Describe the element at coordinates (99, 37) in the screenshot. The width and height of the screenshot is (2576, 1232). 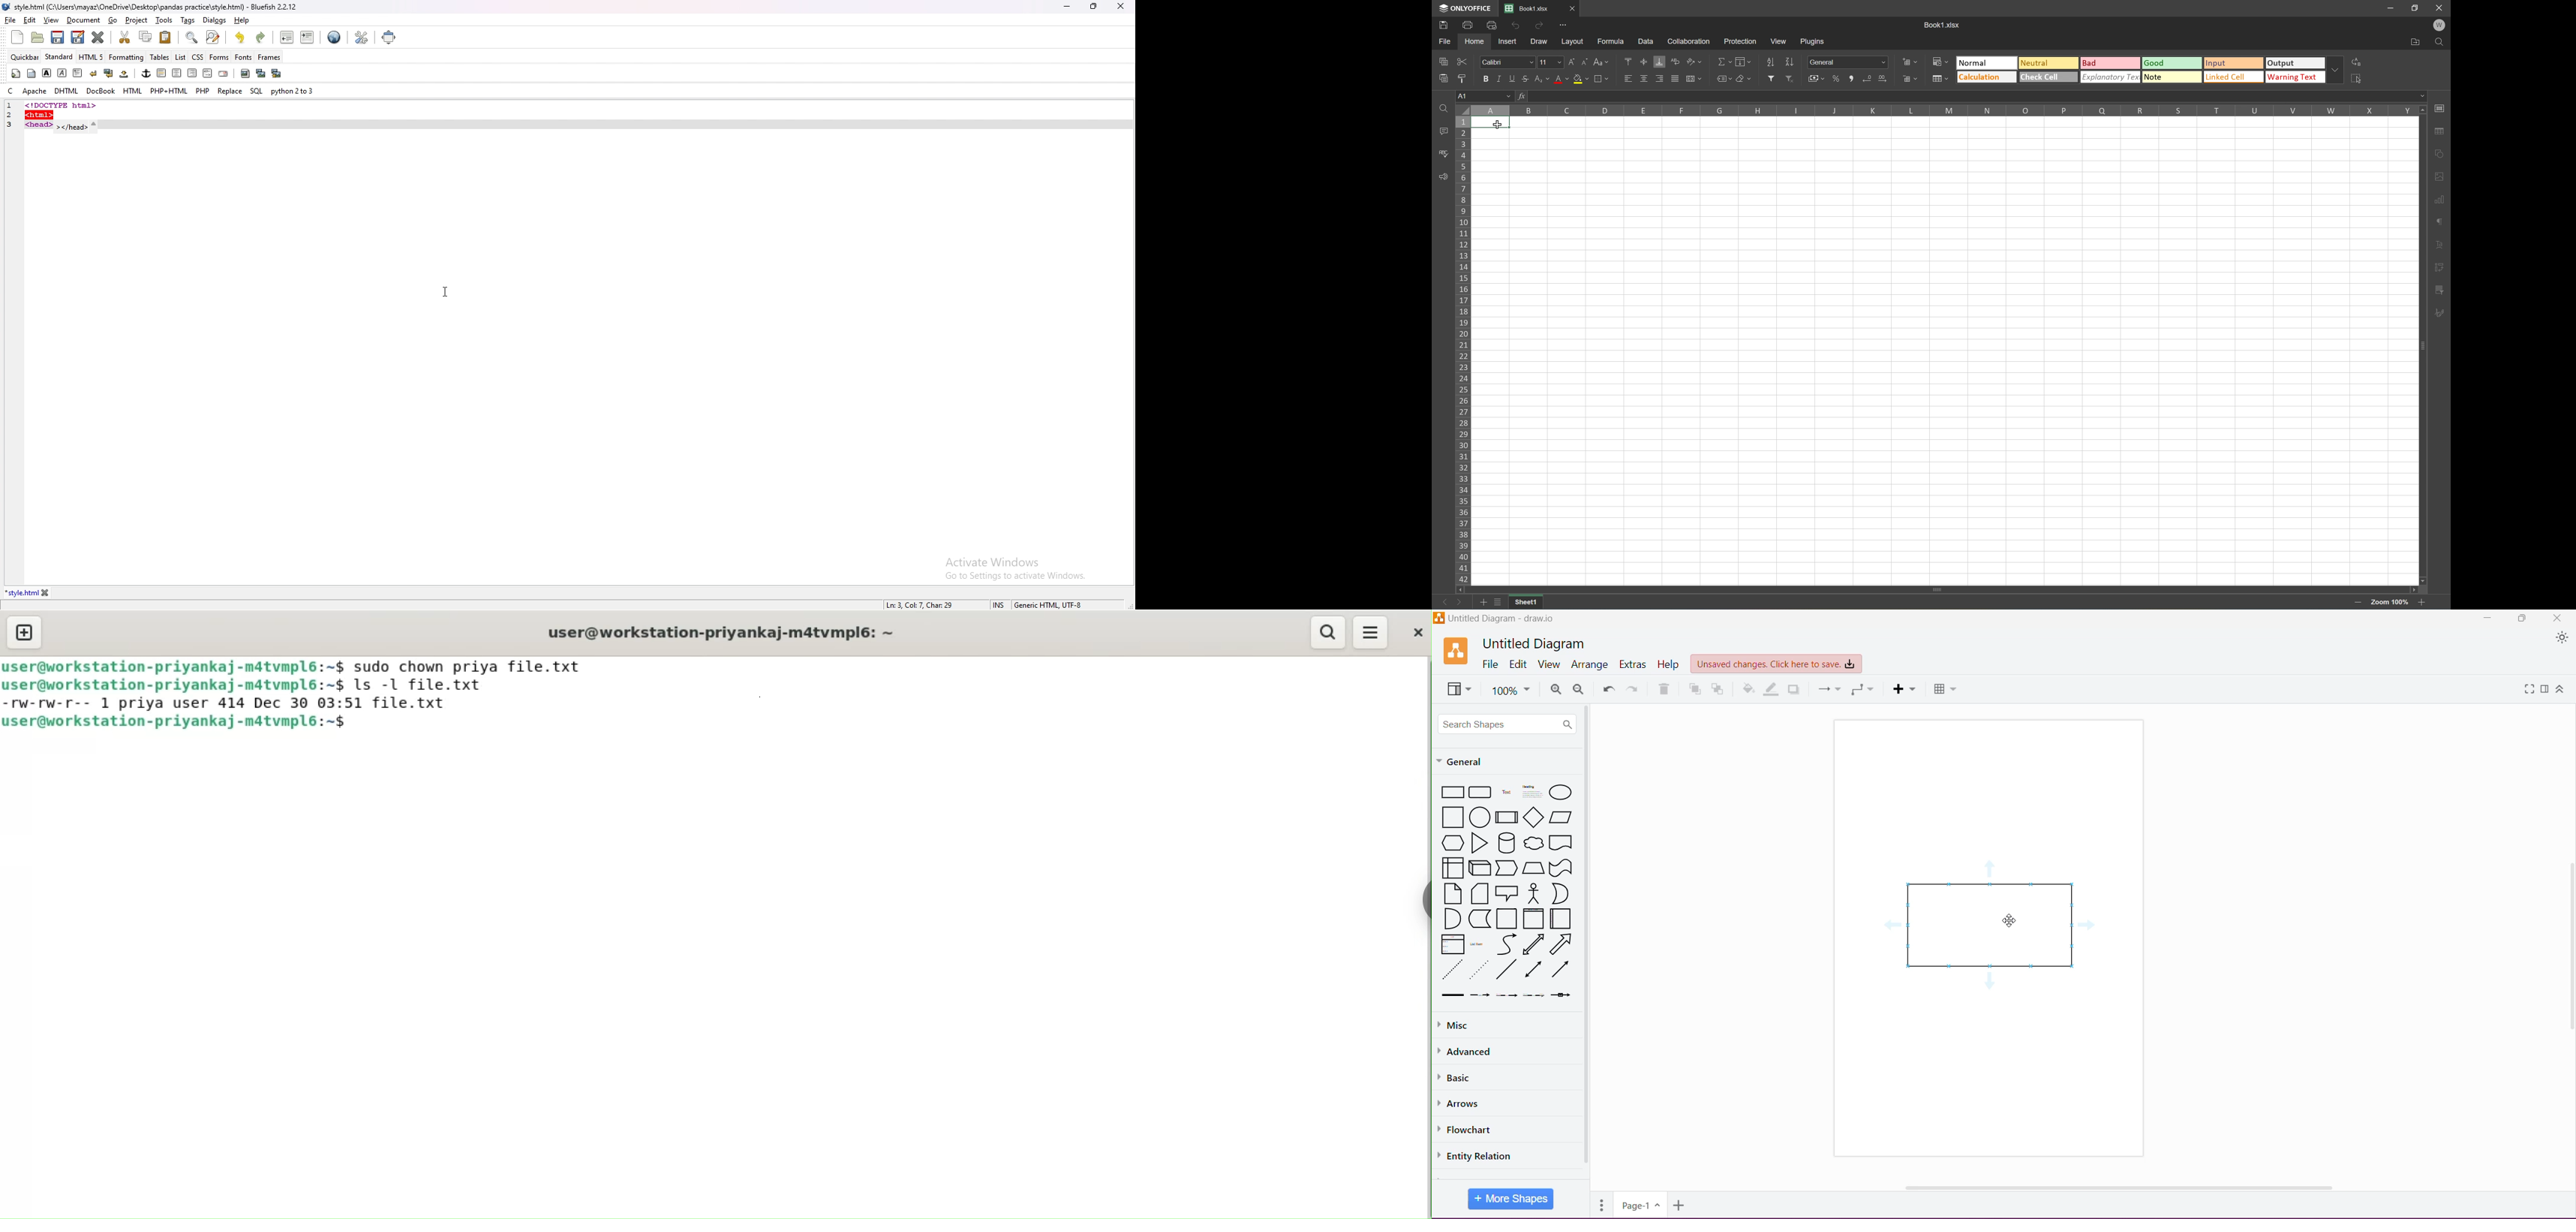
I see `close current tab` at that location.